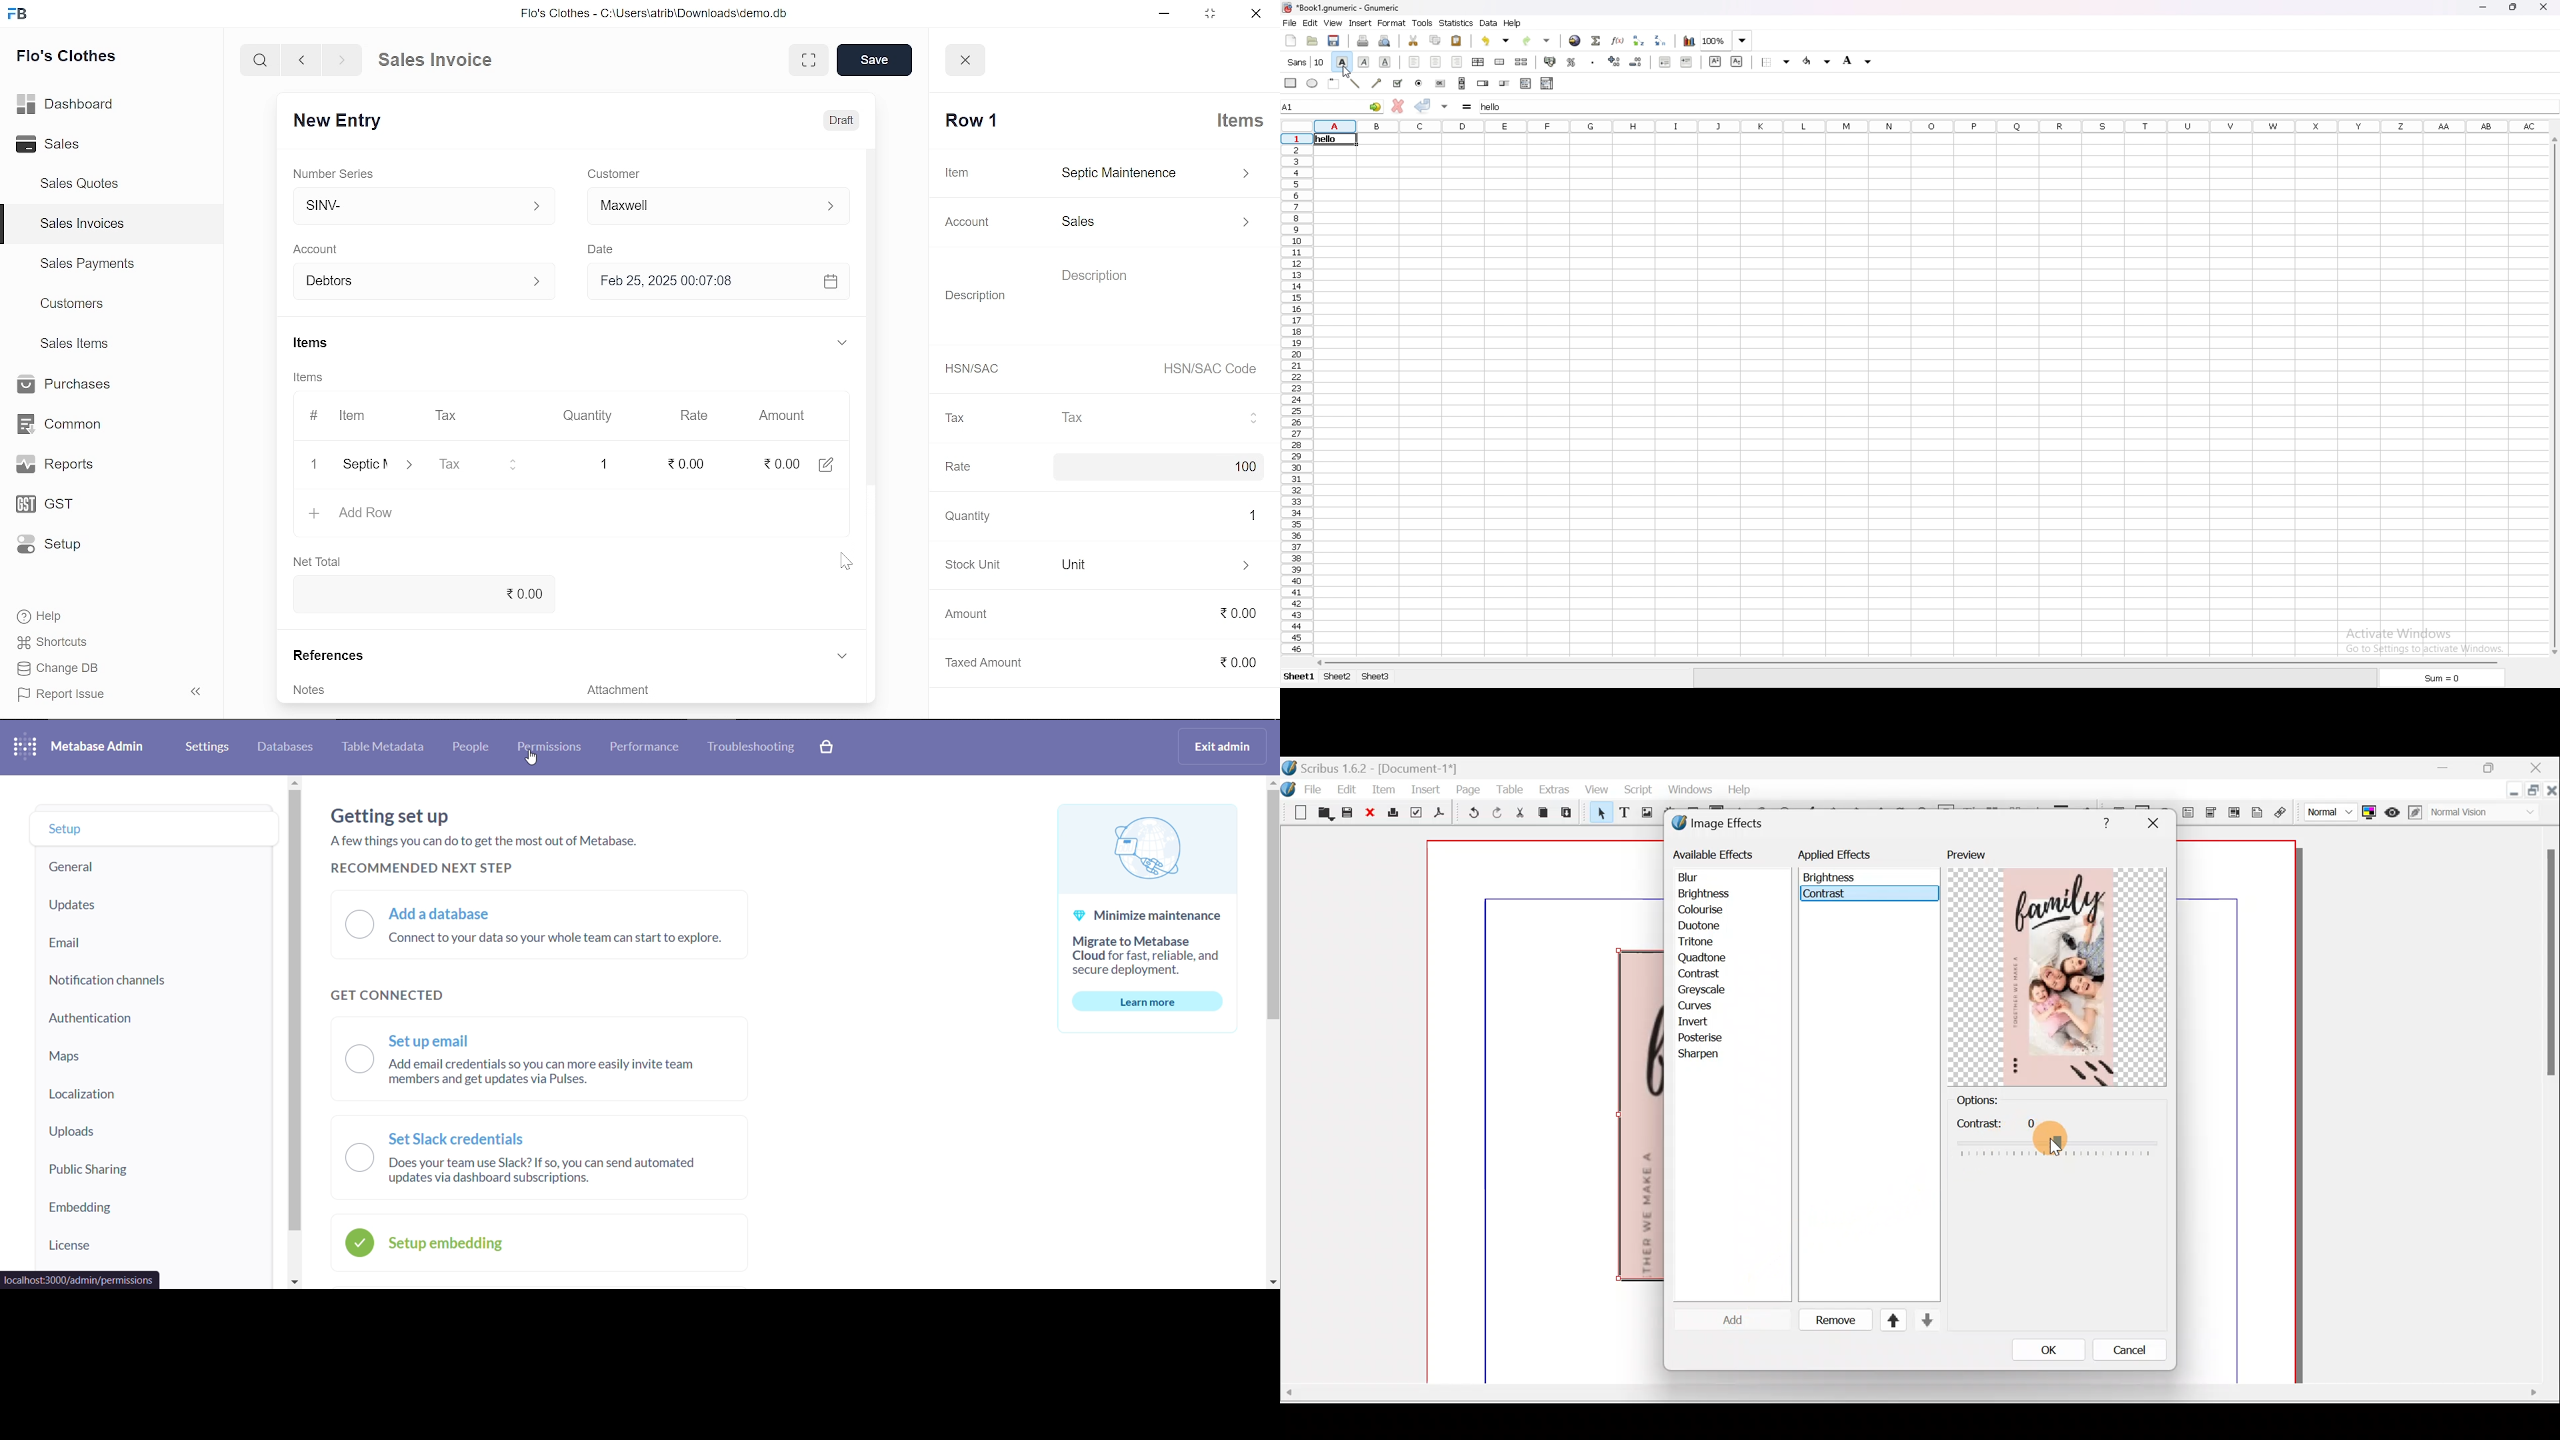 The width and height of the screenshot is (2576, 1456). I want to click on Customer, so click(615, 172).